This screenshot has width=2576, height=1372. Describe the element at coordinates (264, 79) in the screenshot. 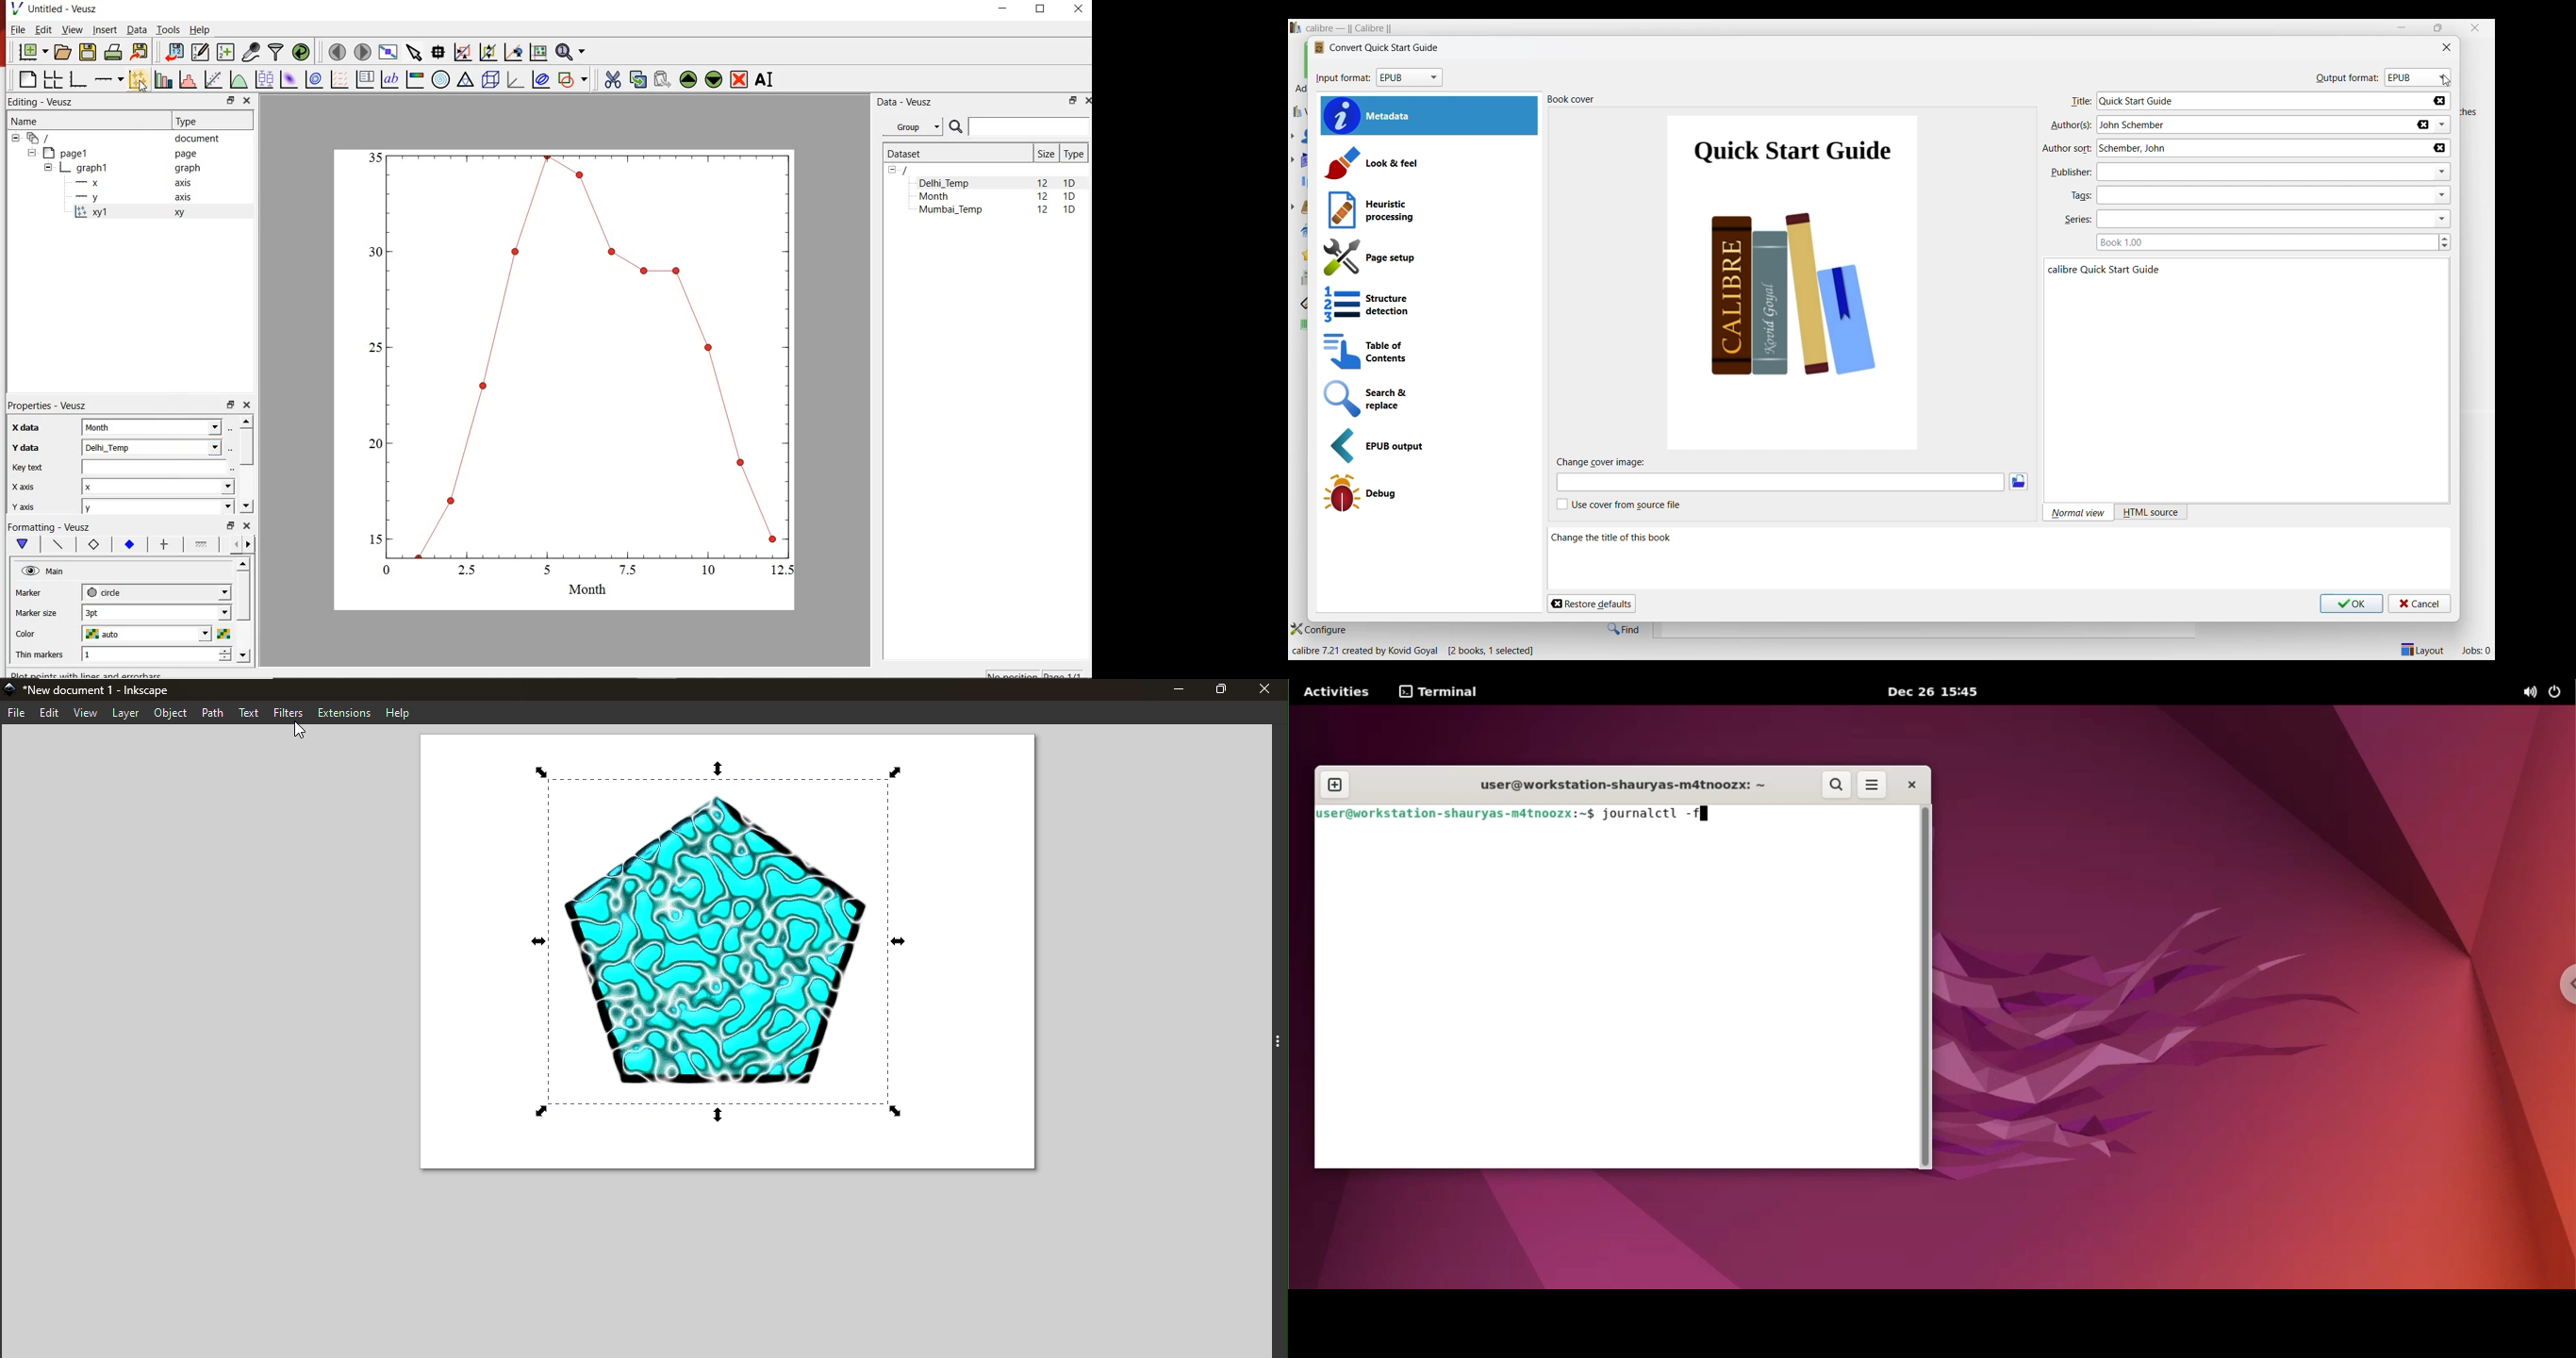

I see `plot box plots` at that location.